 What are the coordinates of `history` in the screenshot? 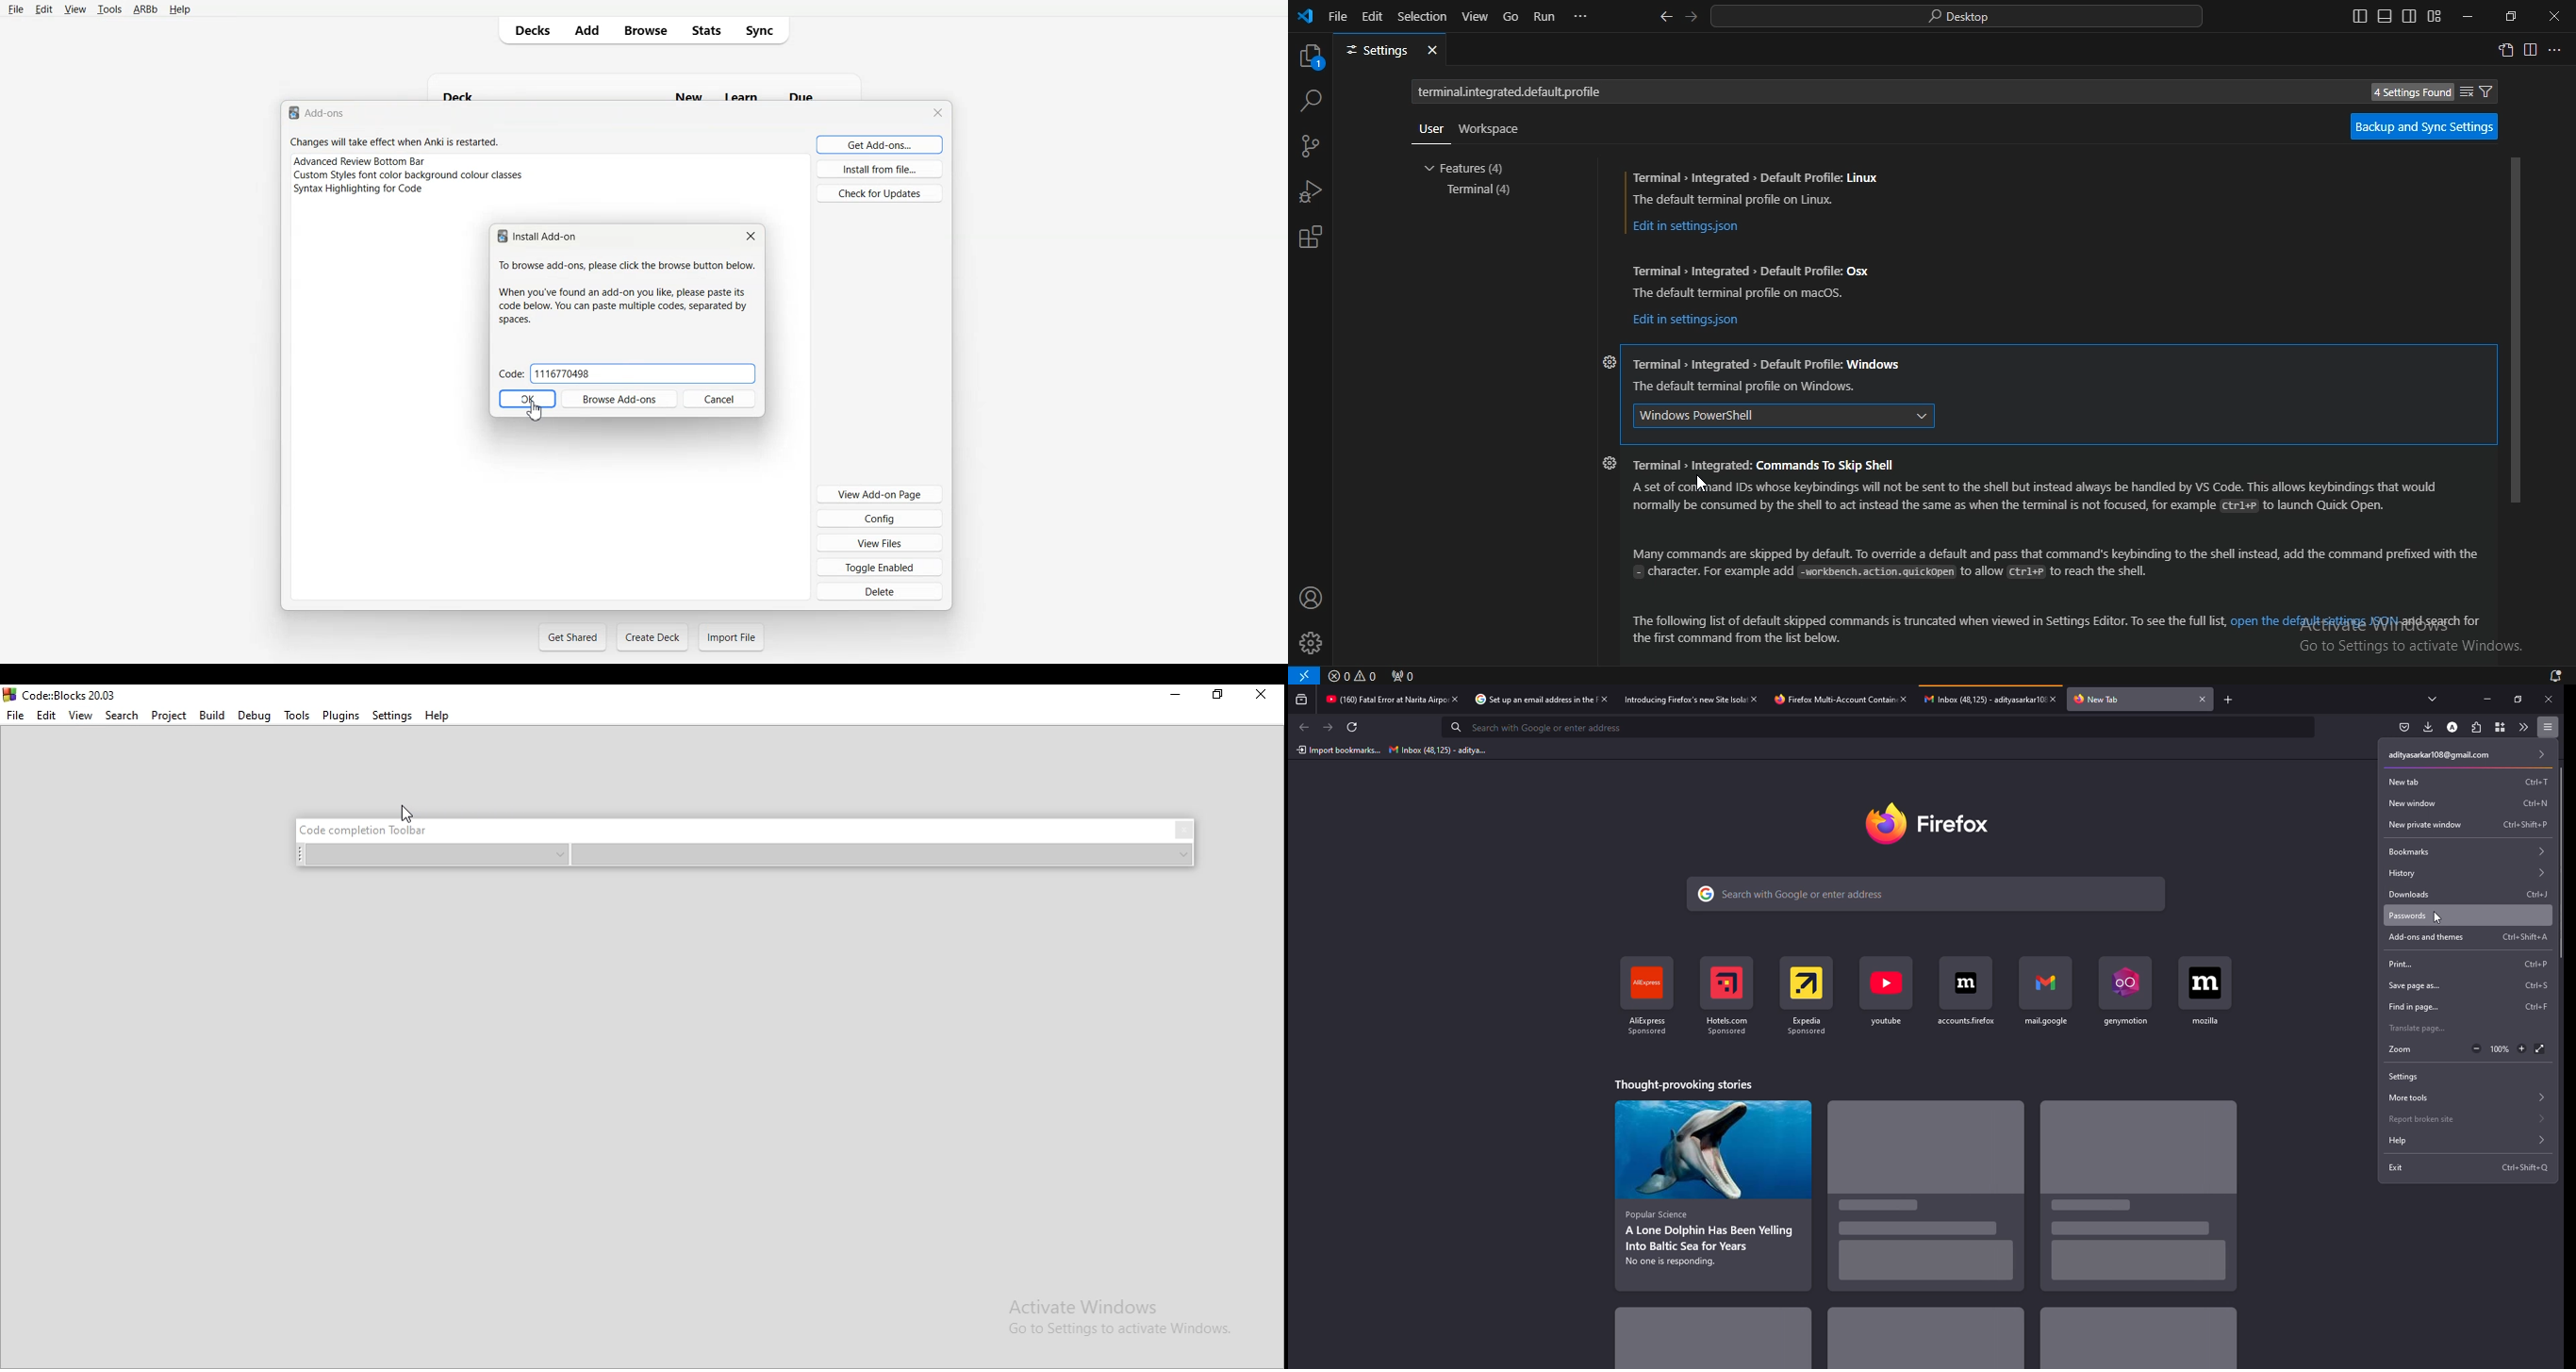 It's located at (2467, 871).